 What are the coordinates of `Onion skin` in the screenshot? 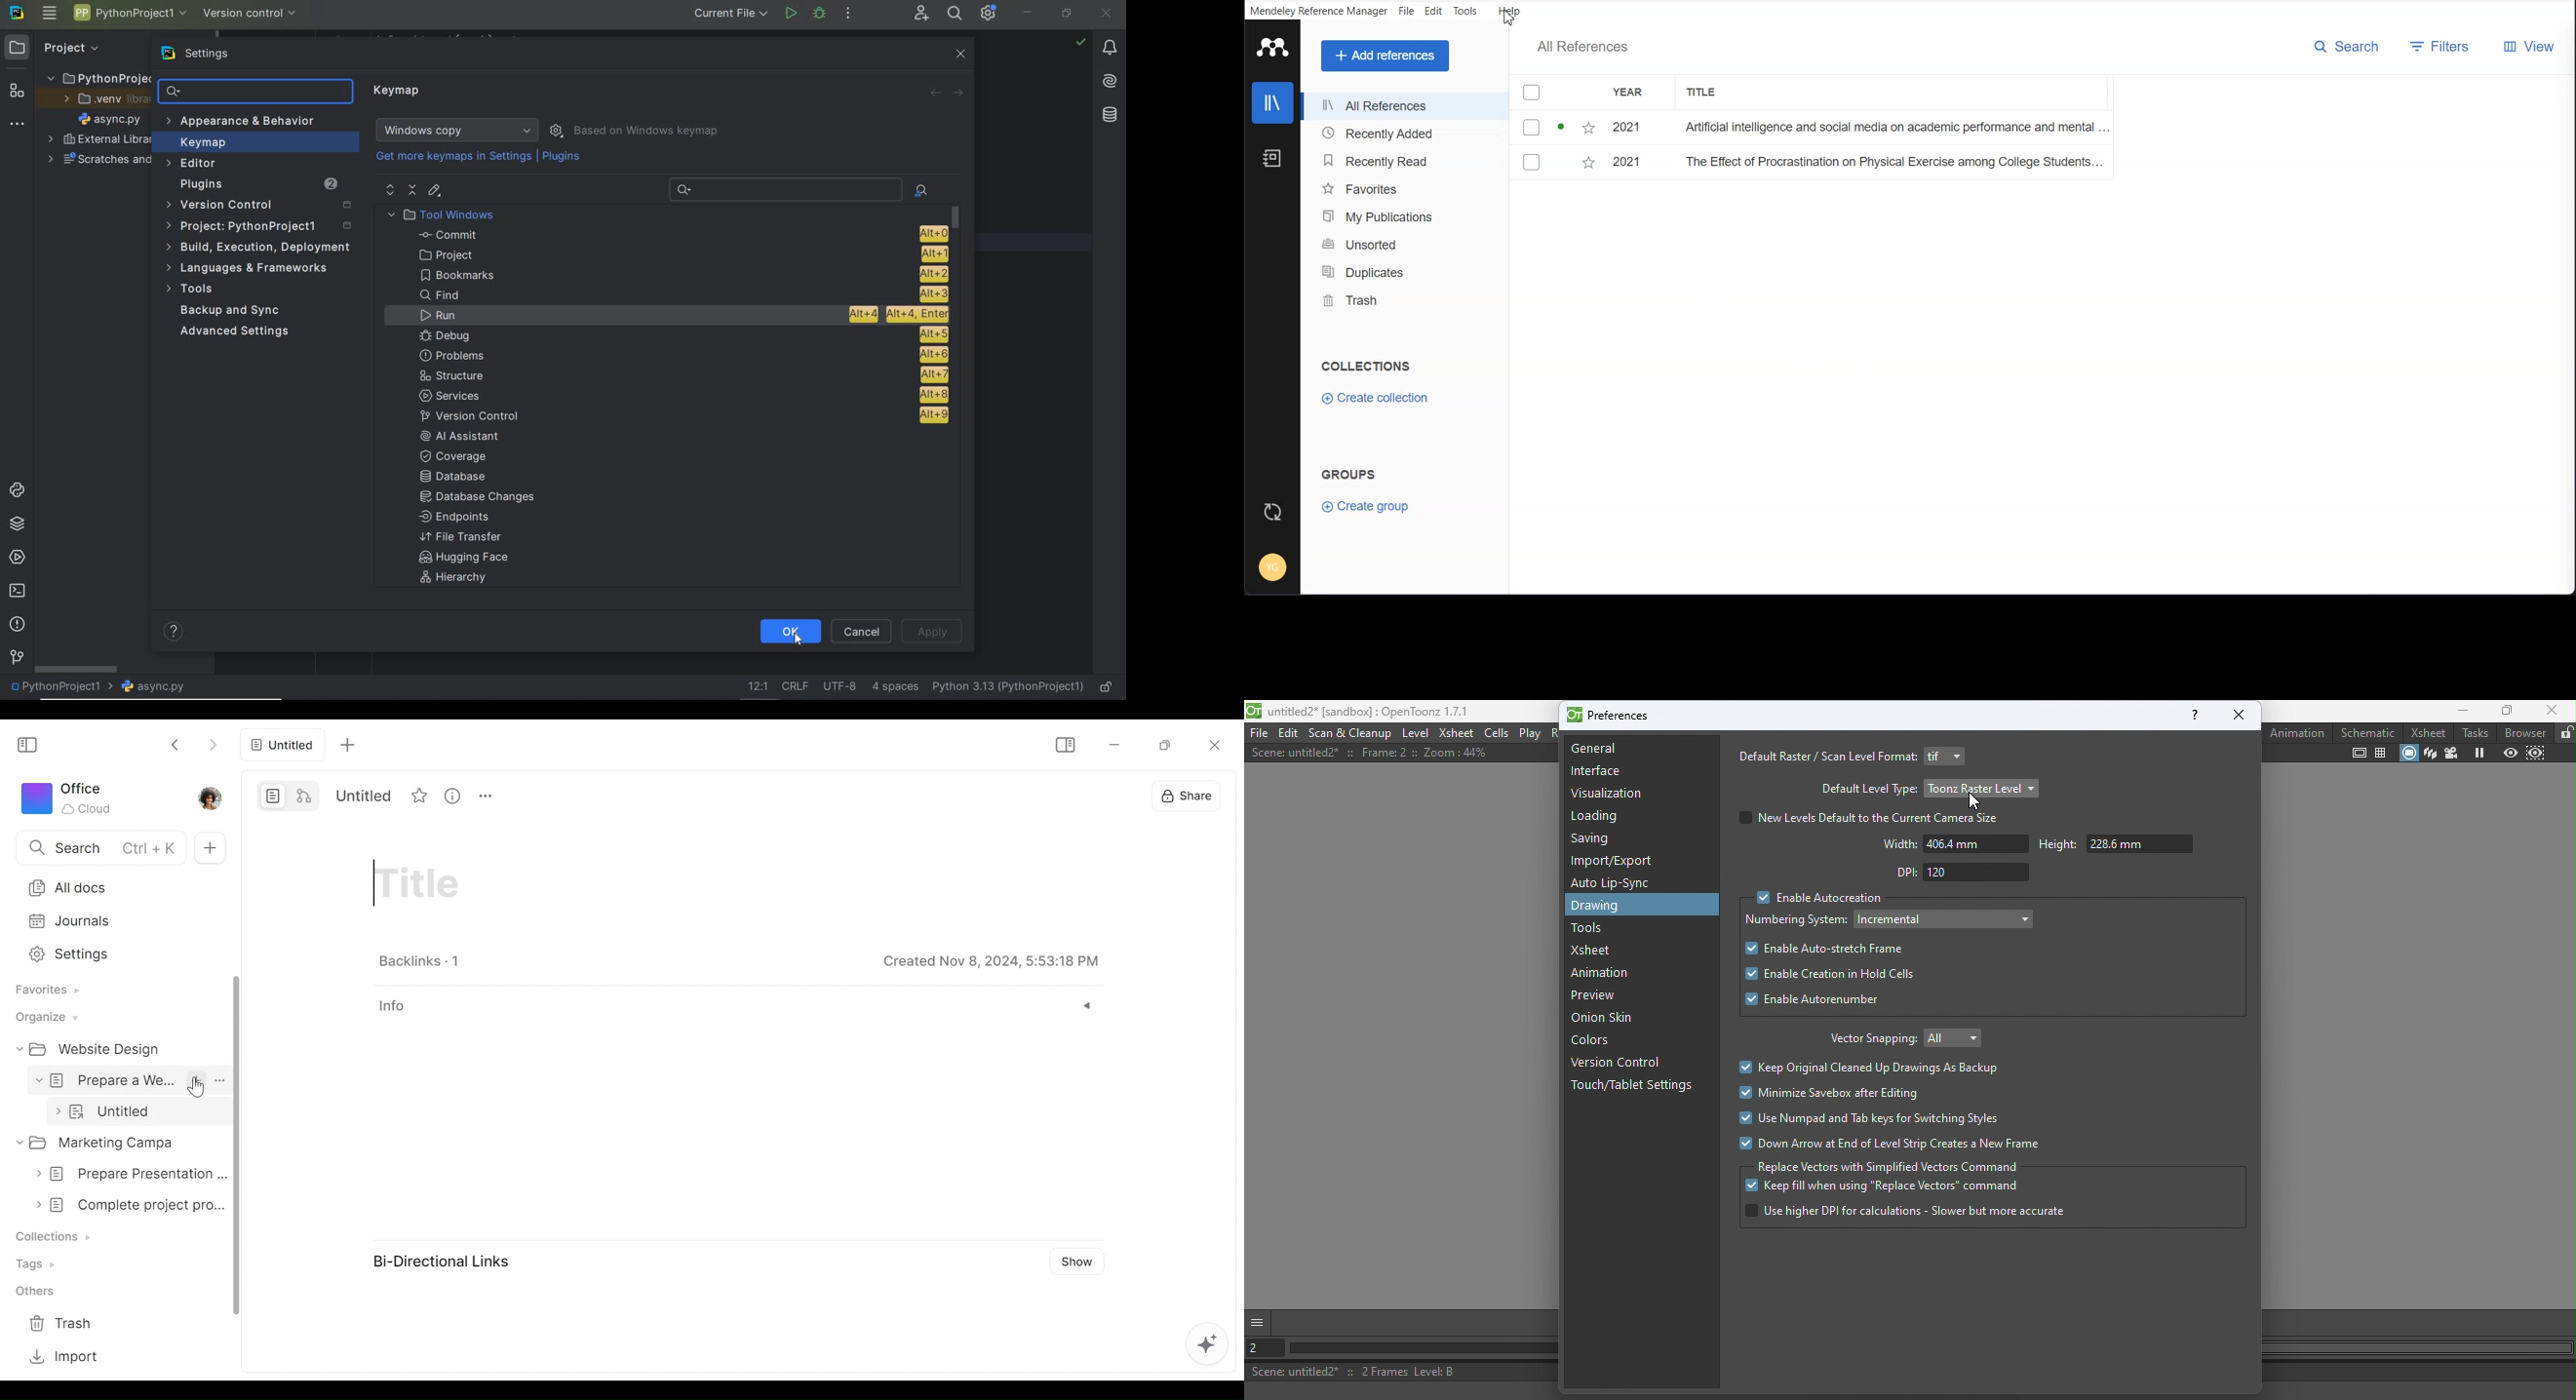 It's located at (1612, 1019).